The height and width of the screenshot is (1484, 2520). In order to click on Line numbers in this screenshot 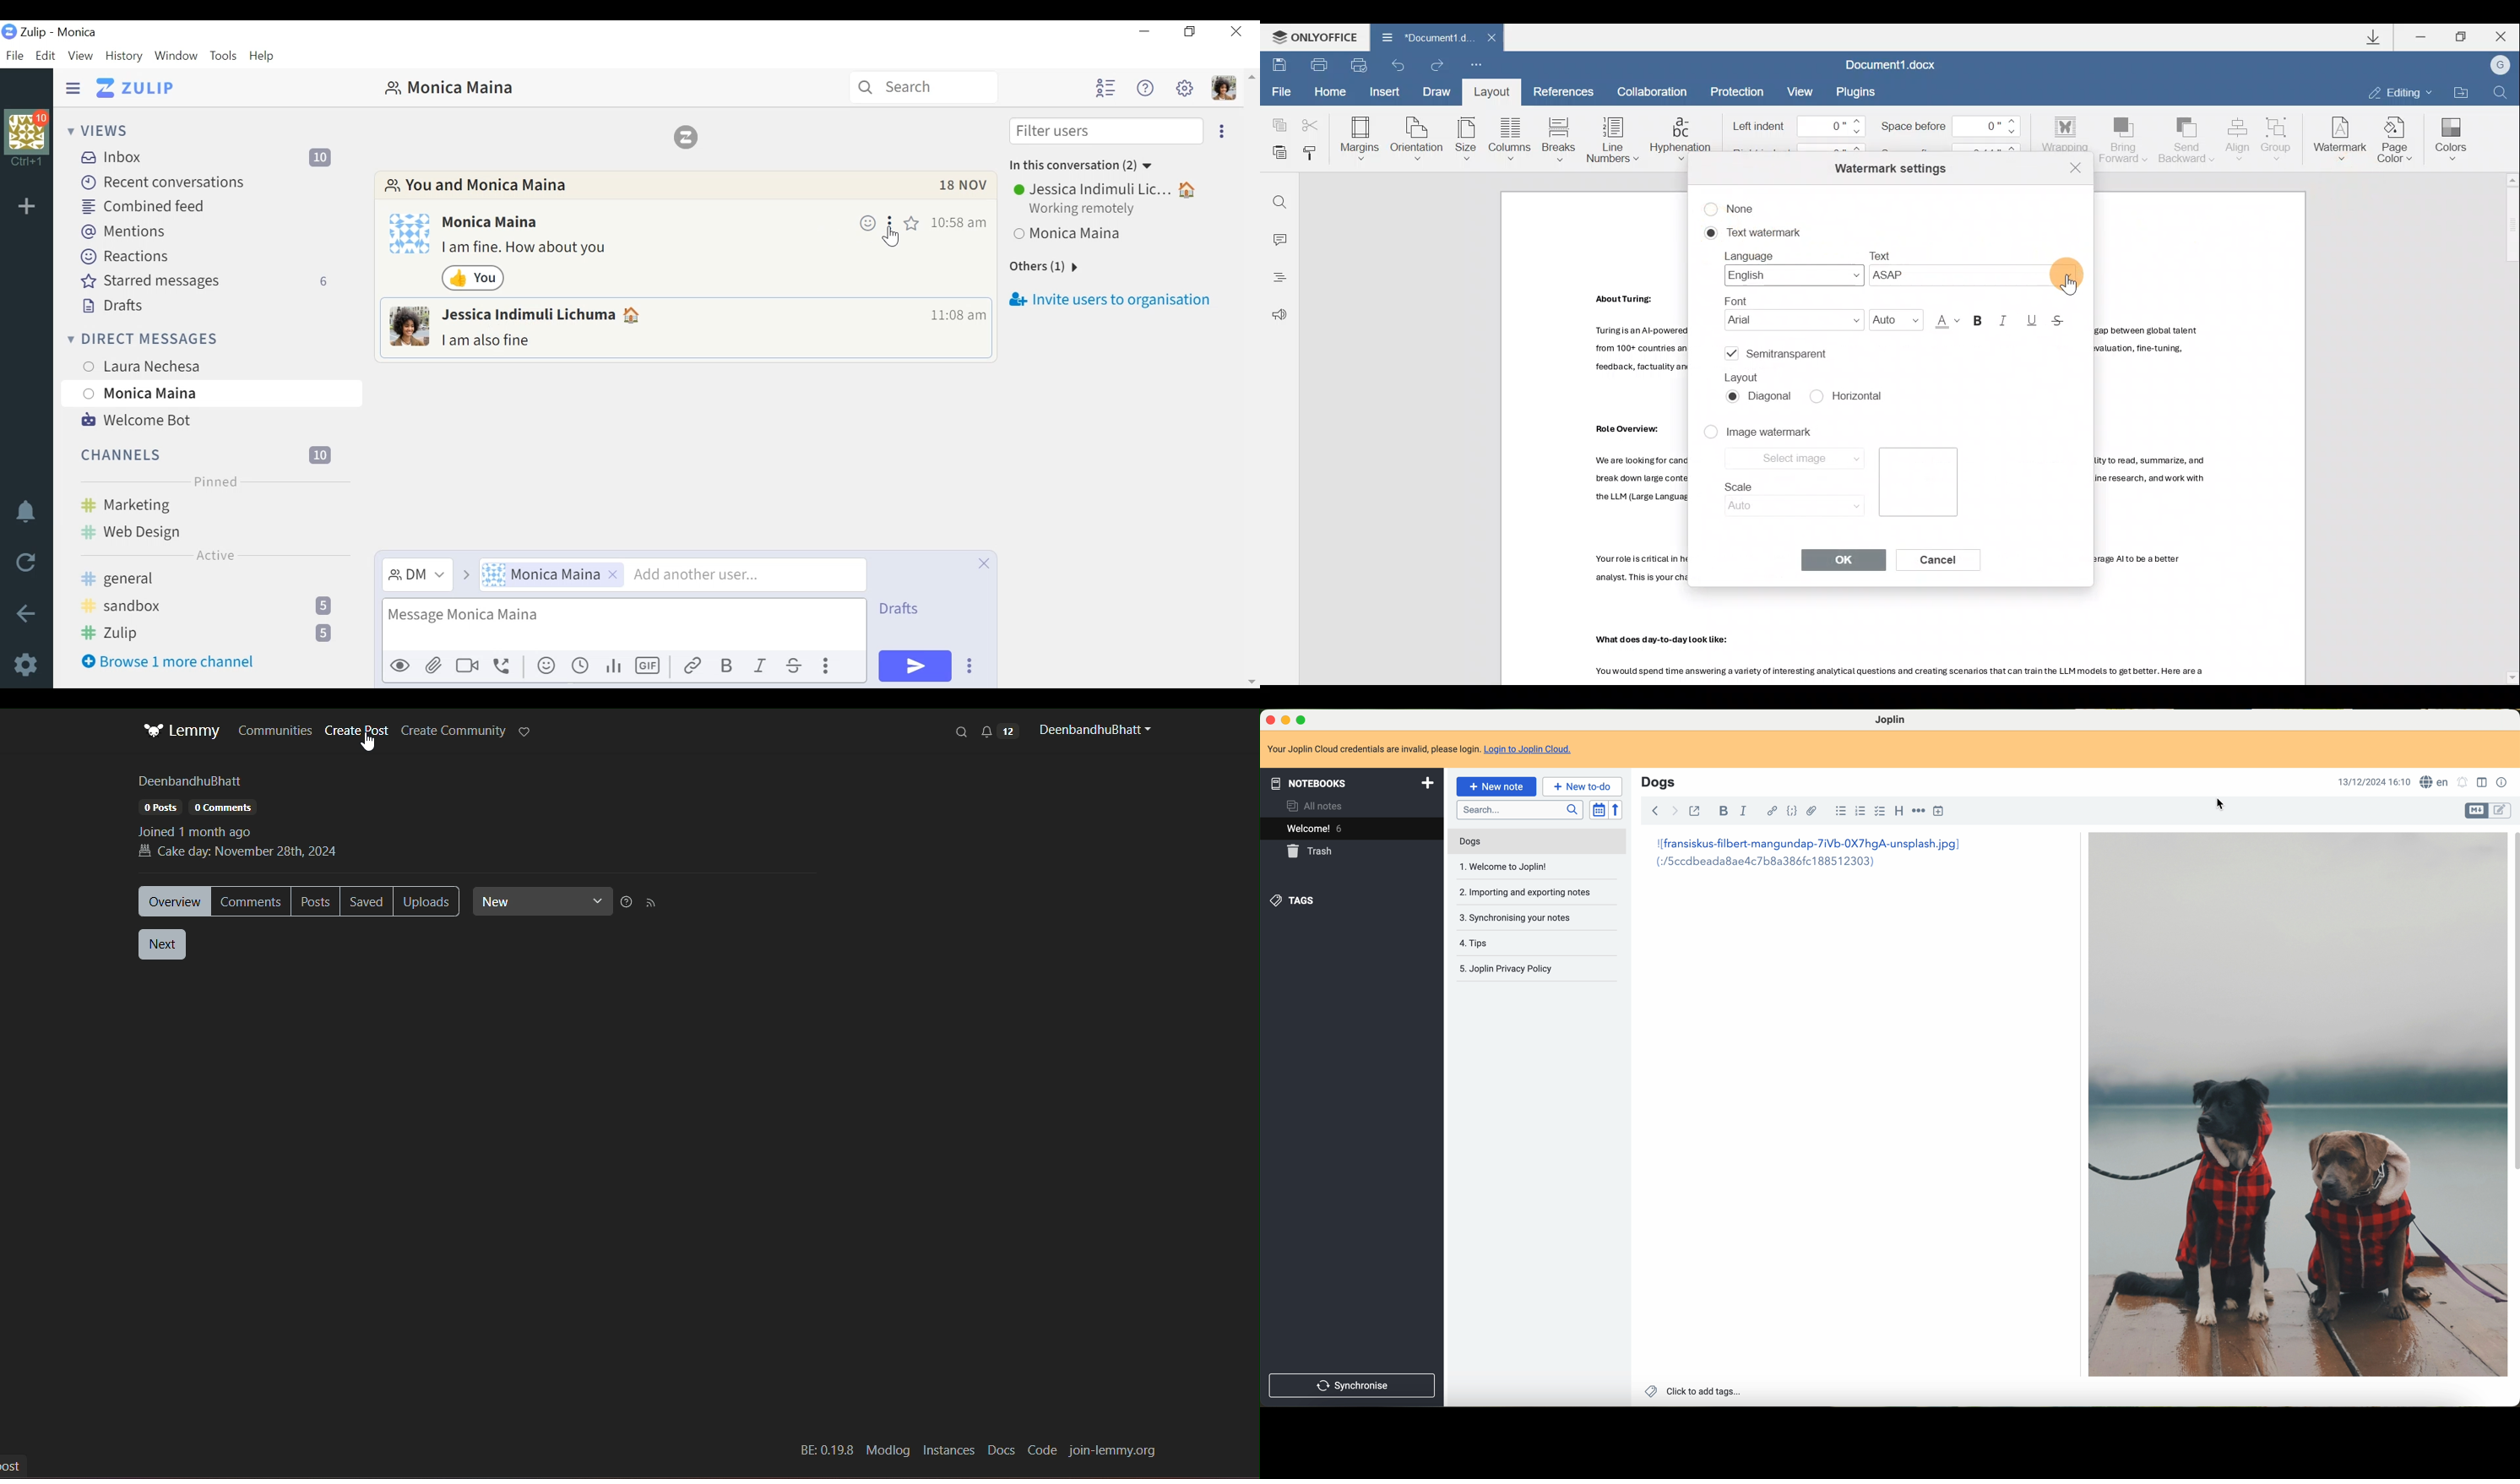, I will do `click(1610, 139)`.